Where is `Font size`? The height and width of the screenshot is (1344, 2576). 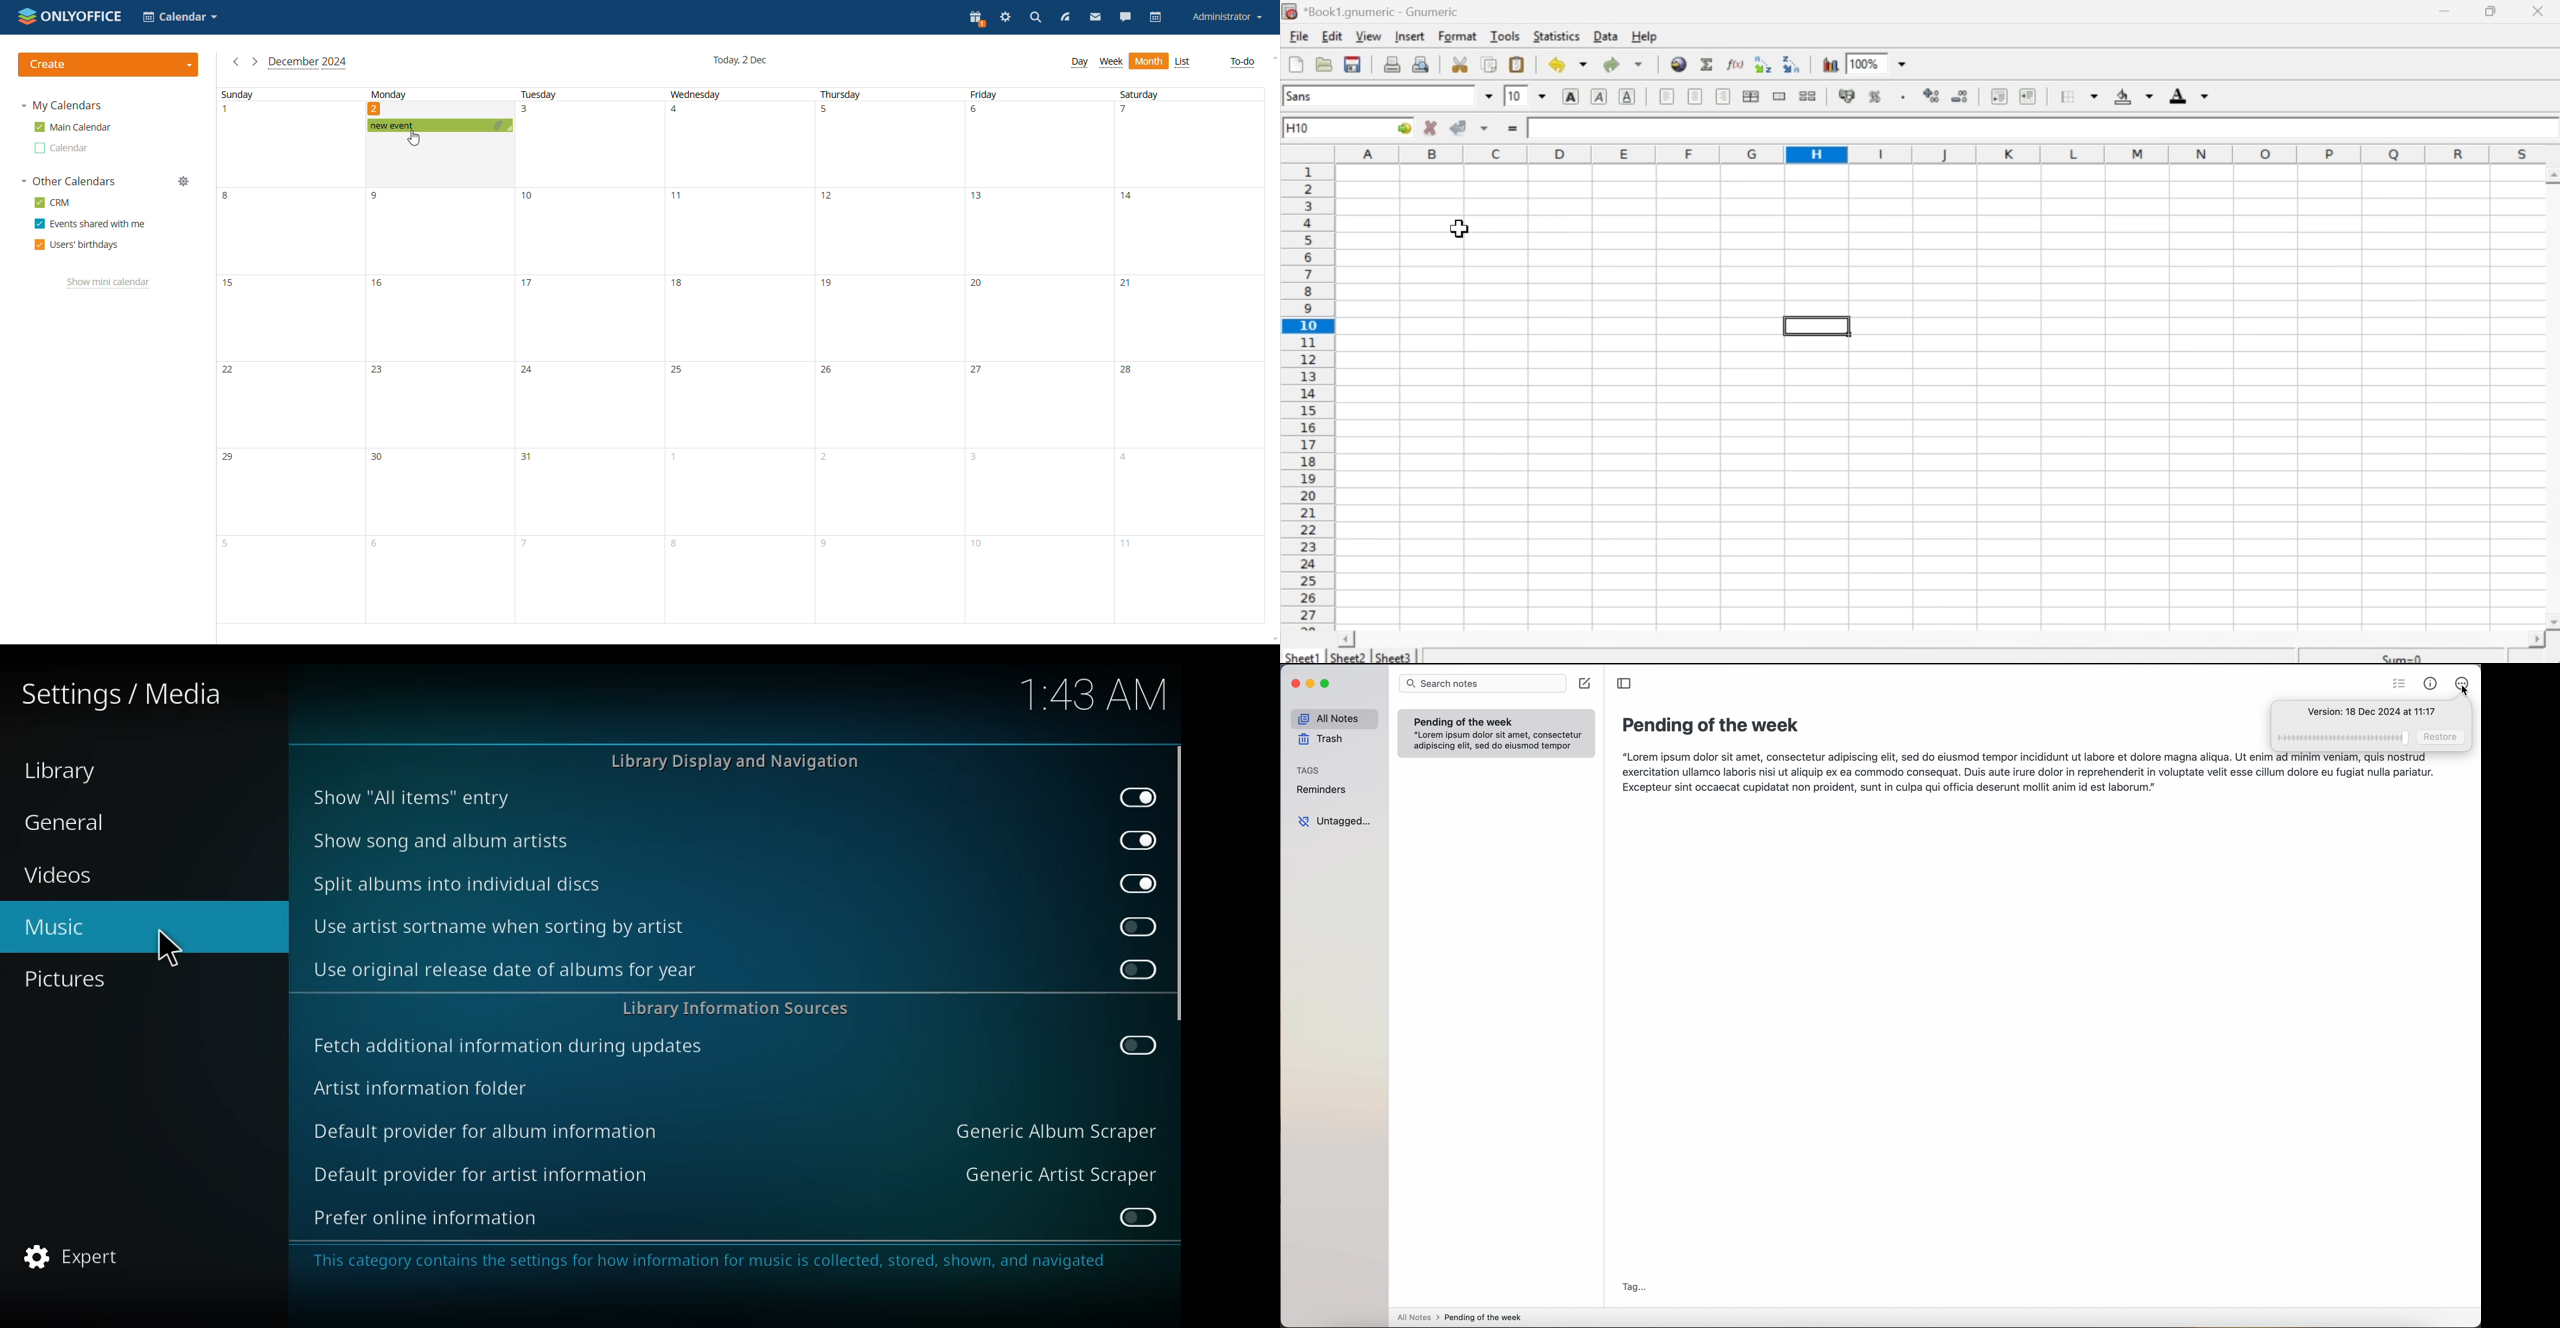
Font size is located at coordinates (1515, 95).